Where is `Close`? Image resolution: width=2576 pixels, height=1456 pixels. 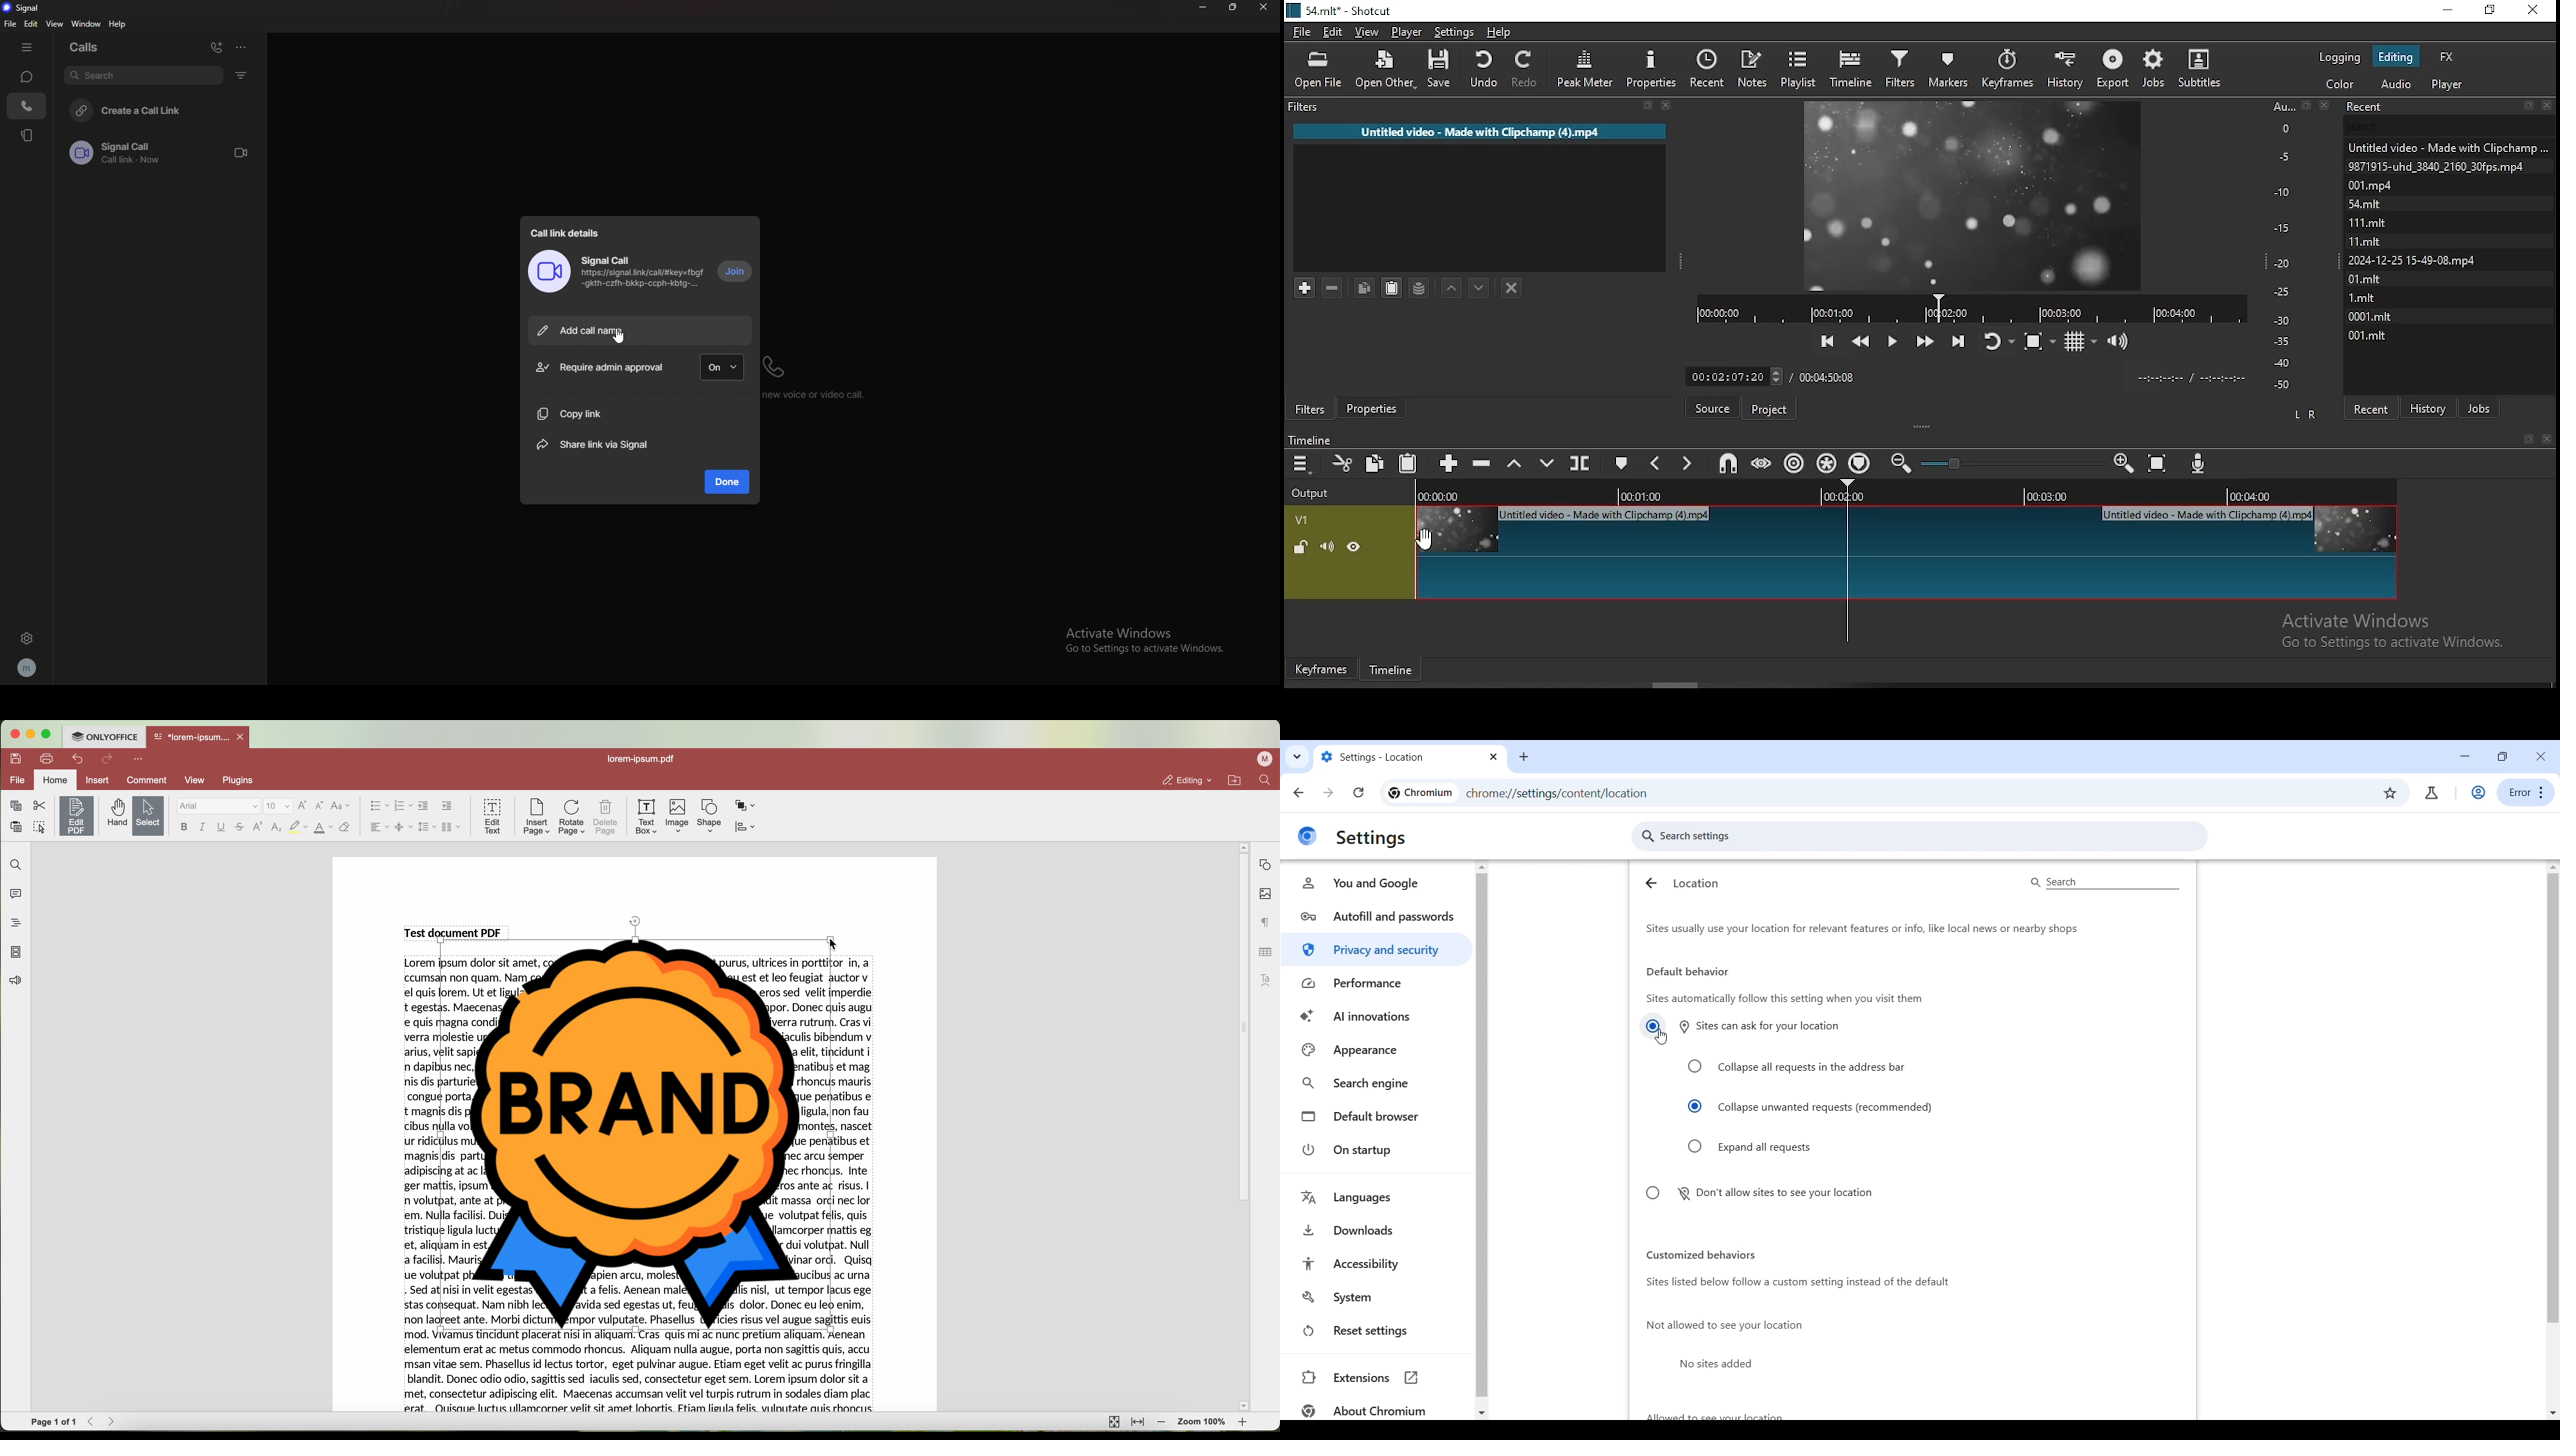
Close is located at coordinates (2328, 104).